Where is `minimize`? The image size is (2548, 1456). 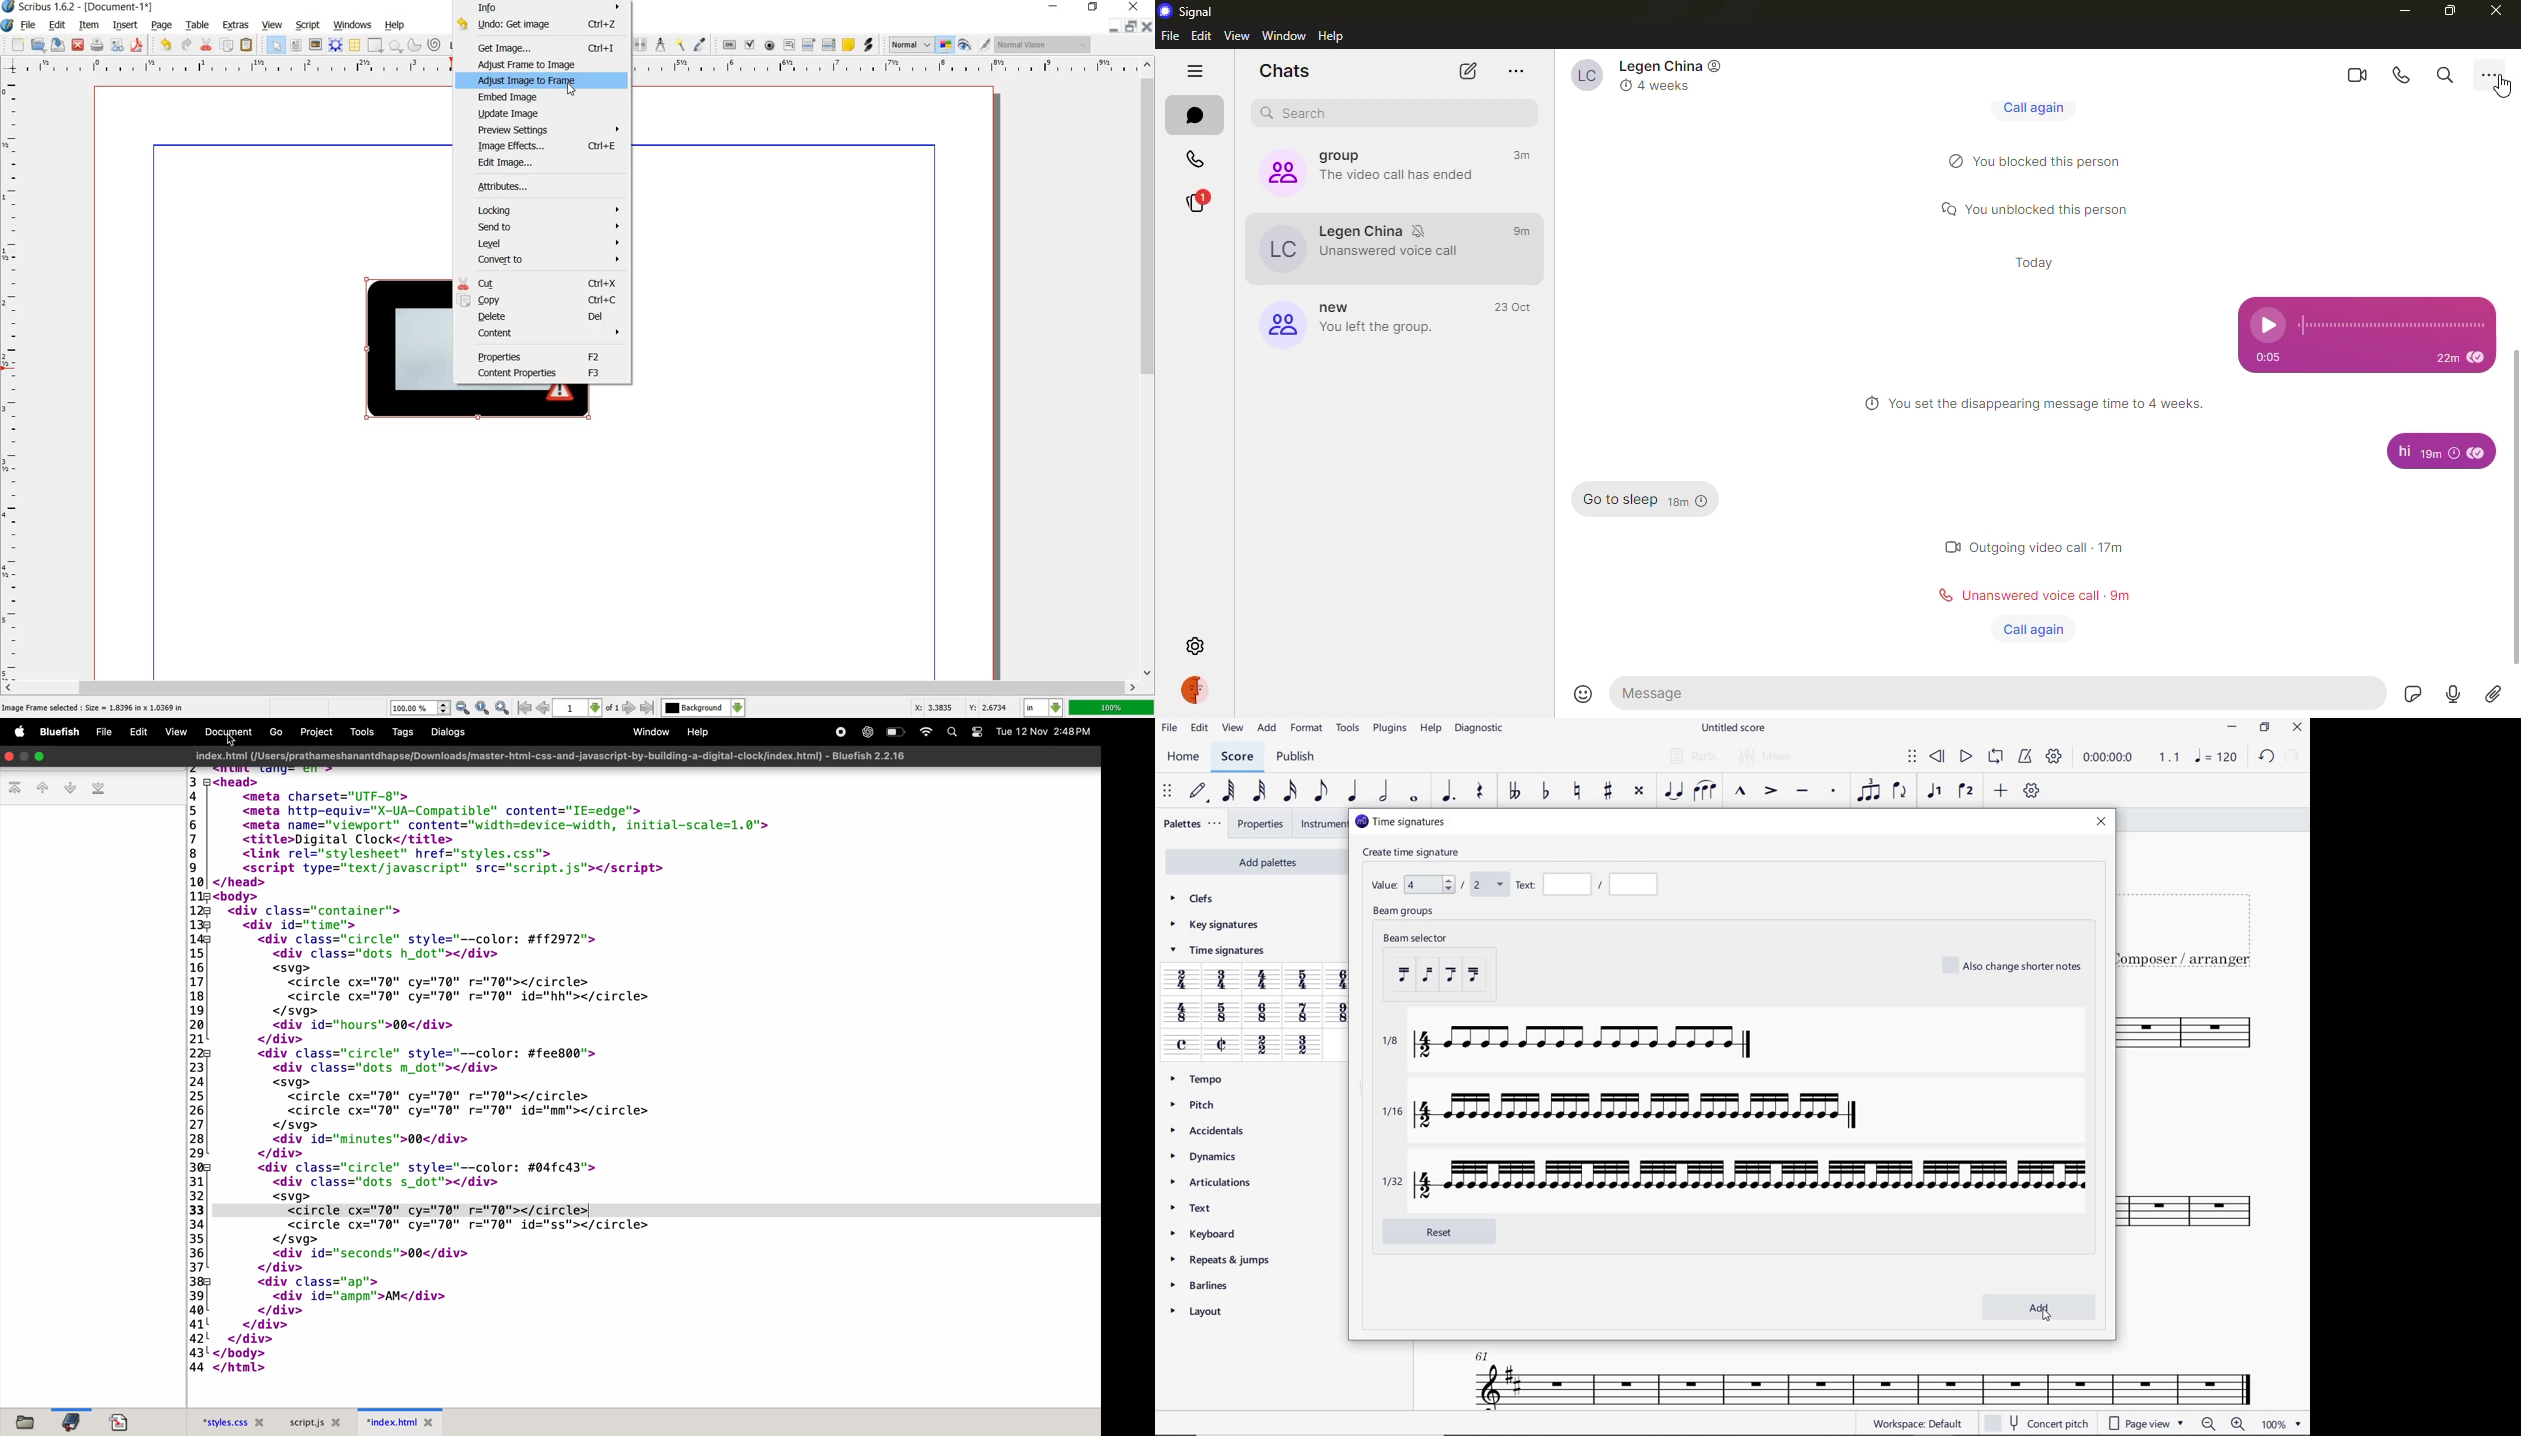 minimize is located at coordinates (1113, 26).